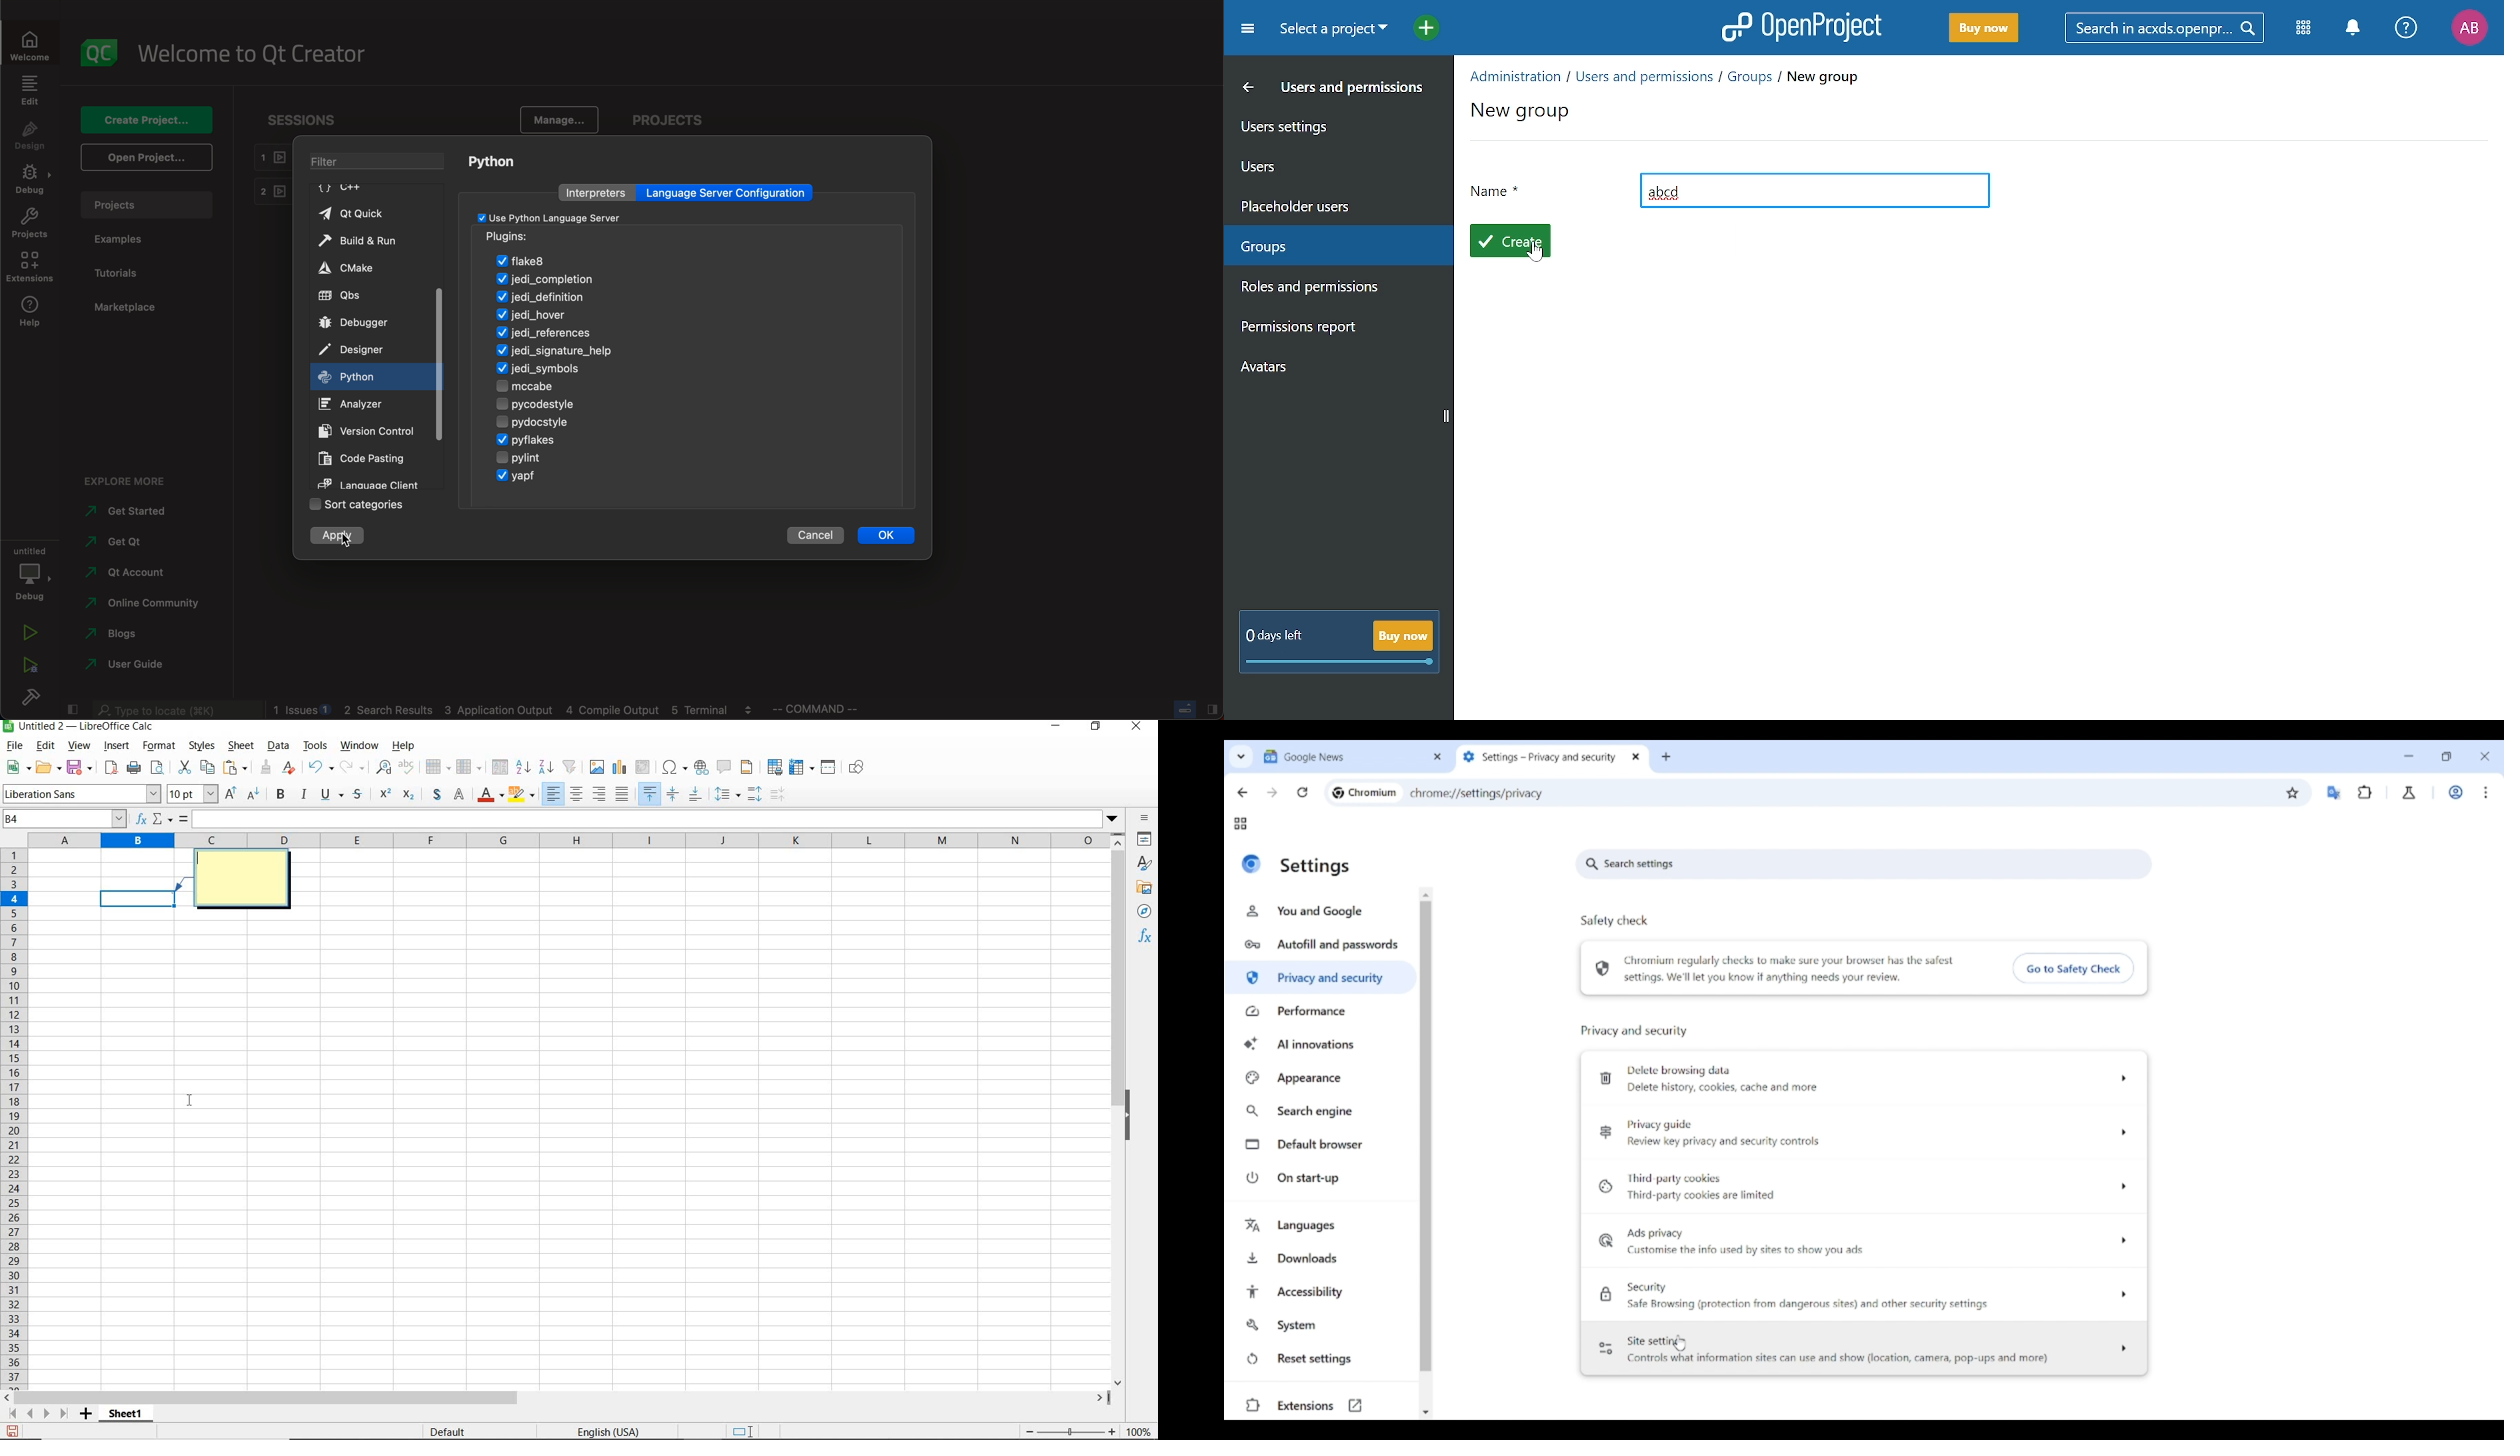 The width and height of the screenshot is (2520, 1456). I want to click on Go back, so click(1242, 793).